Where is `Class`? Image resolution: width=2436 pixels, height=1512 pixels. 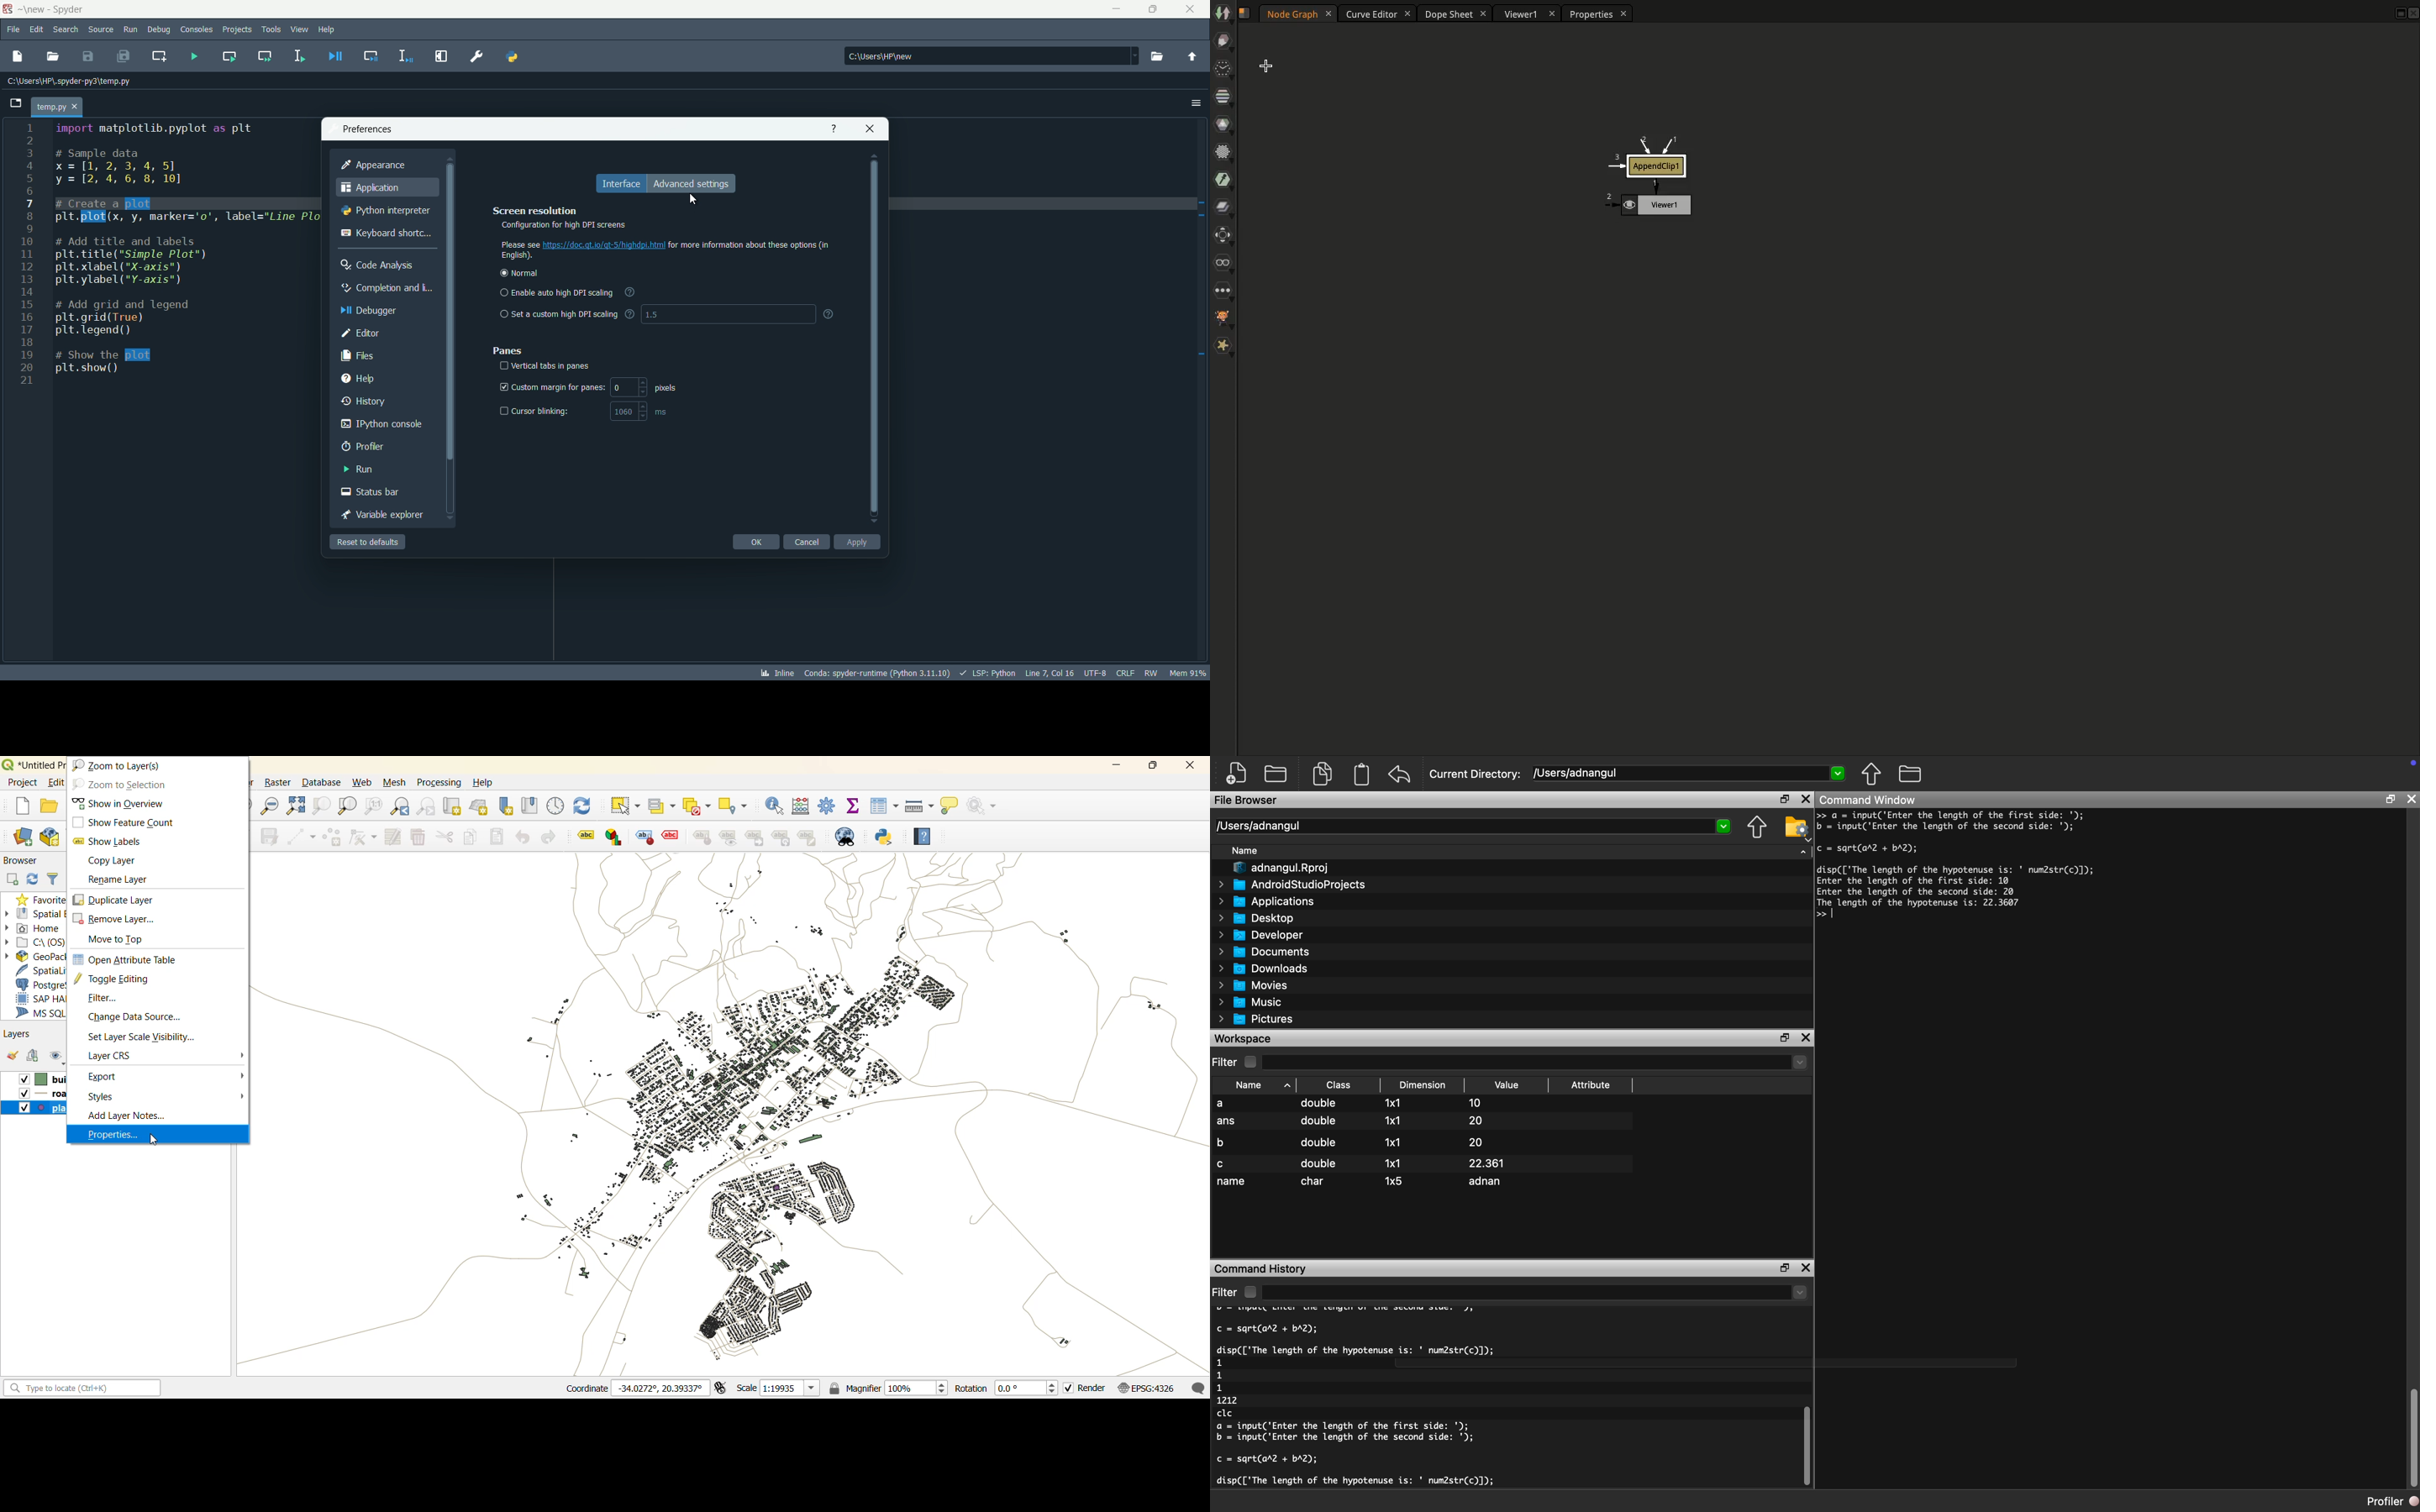 Class is located at coordinates (1339, 1084).